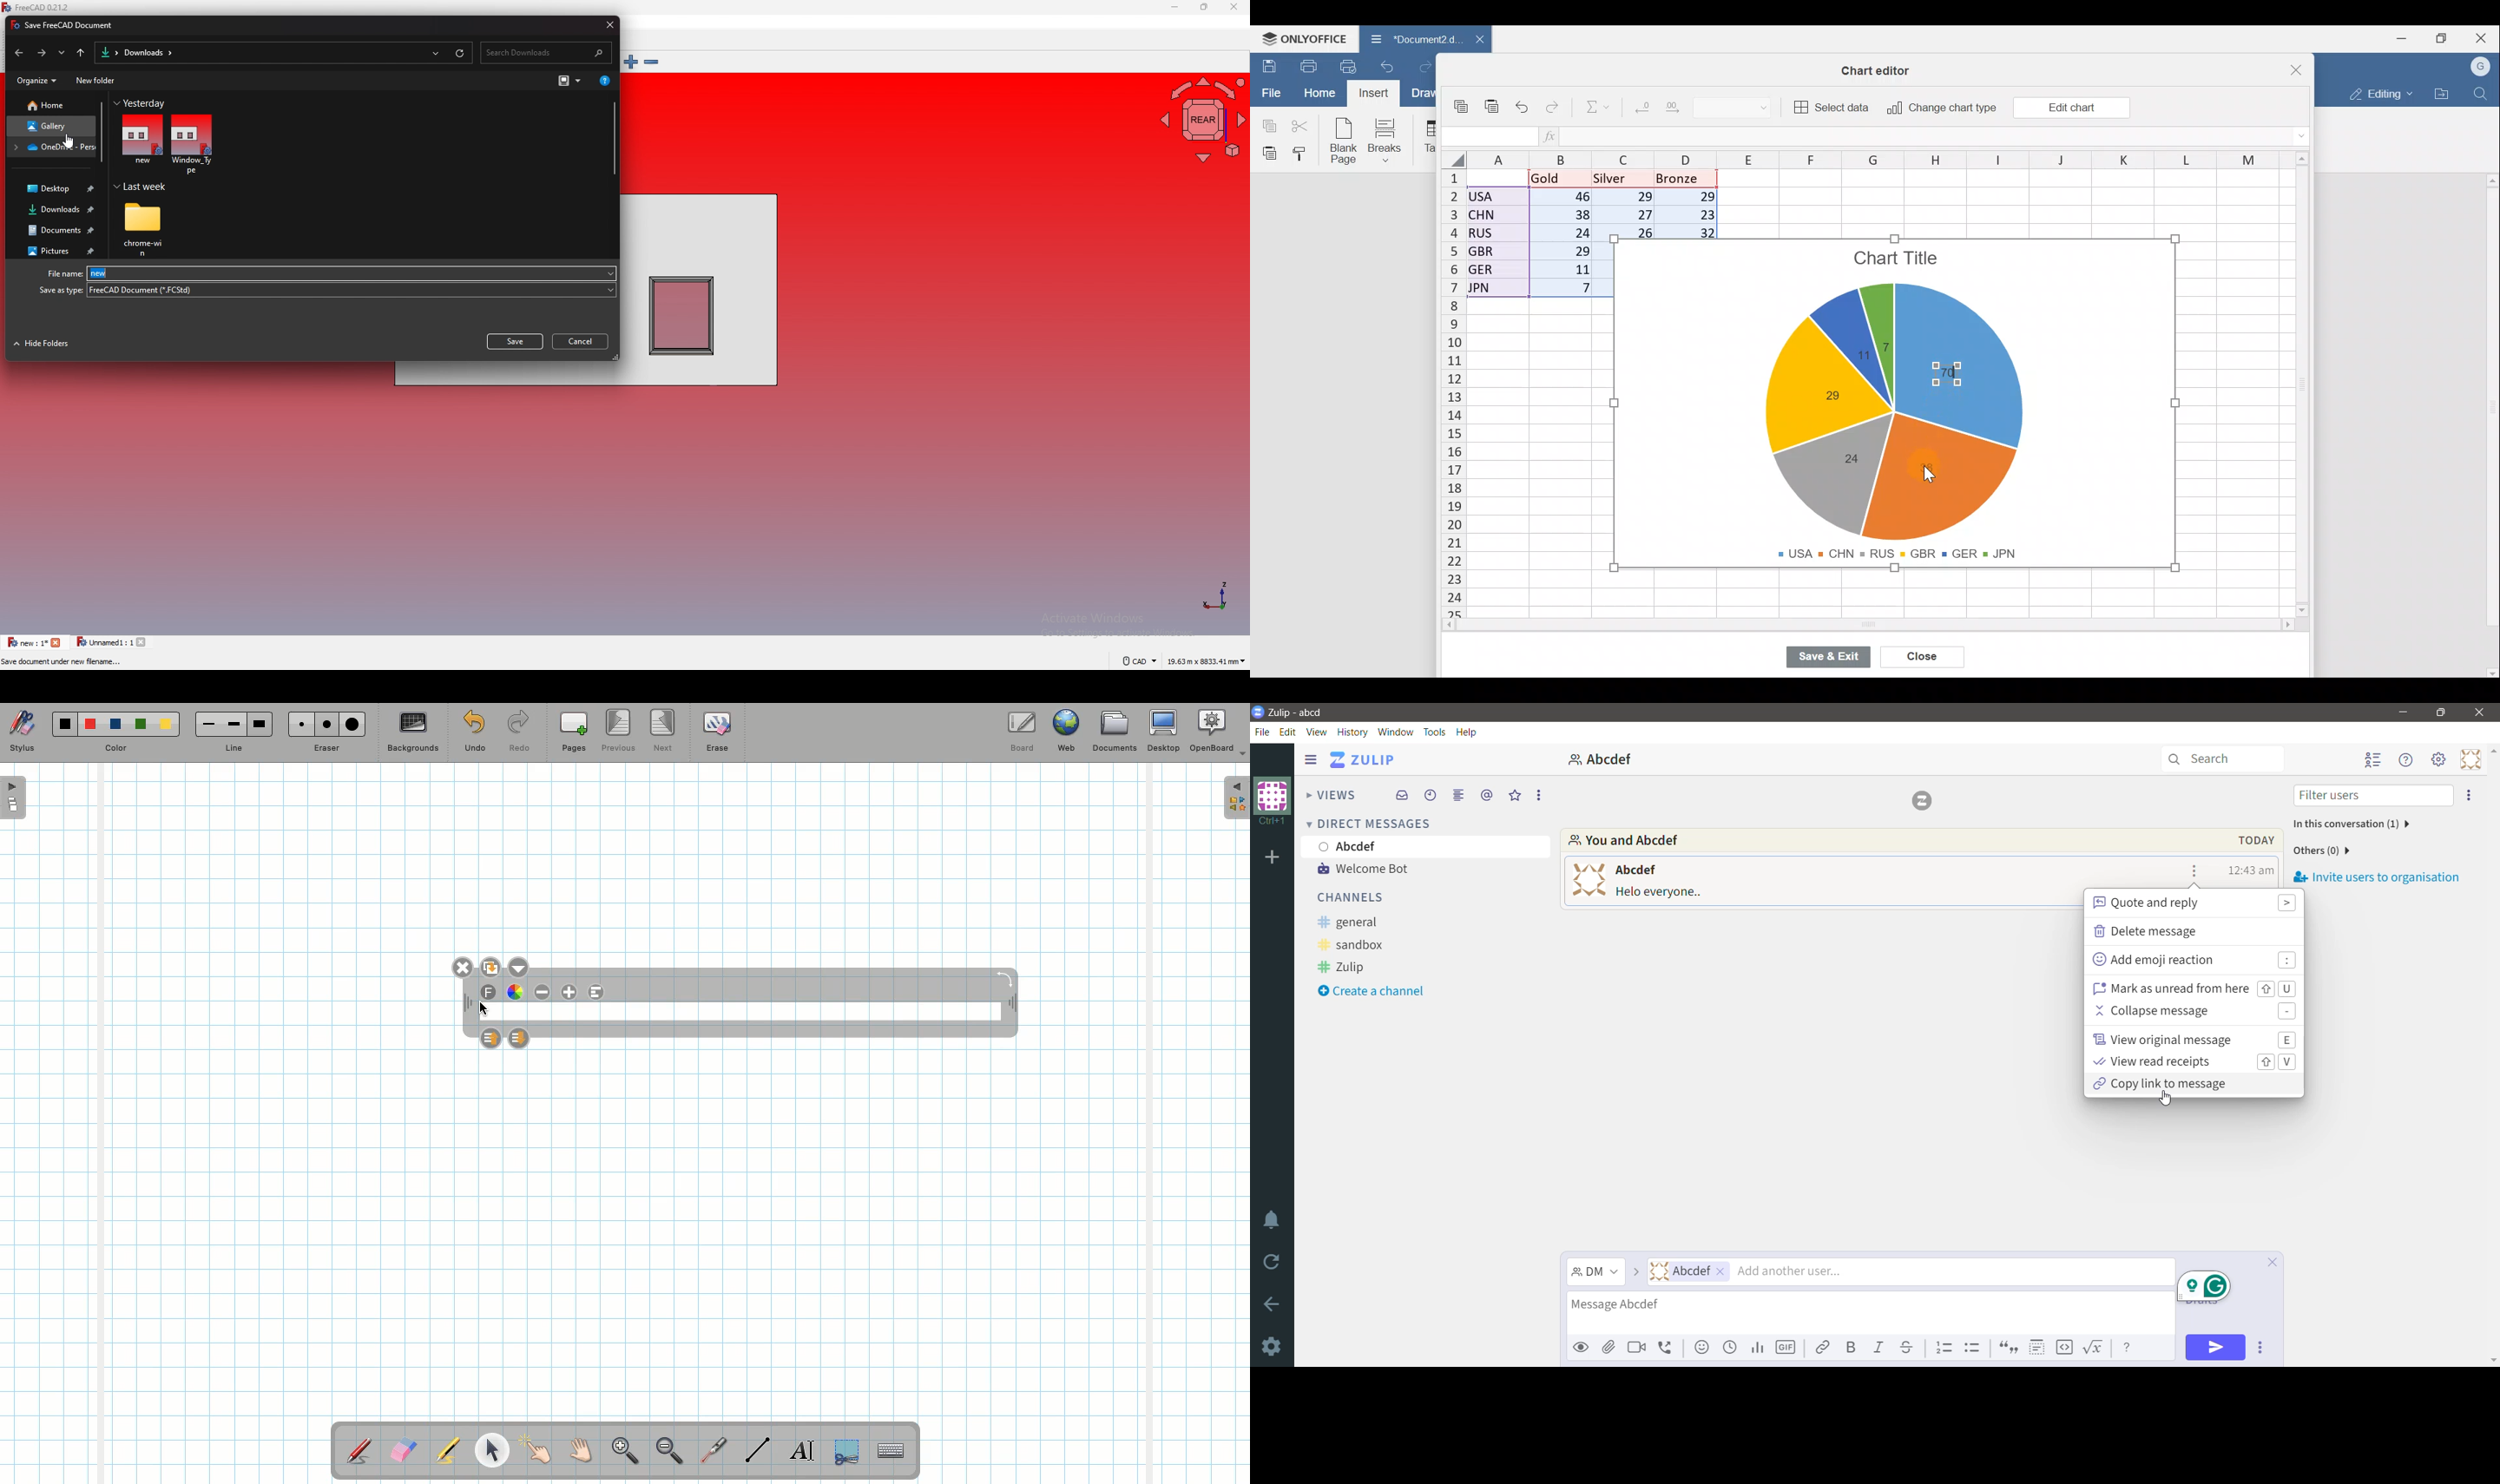 The width and height of the screenshot is (2520, 1484). I want to click on ONLYOFFICE Menu, so click(1302, 38).